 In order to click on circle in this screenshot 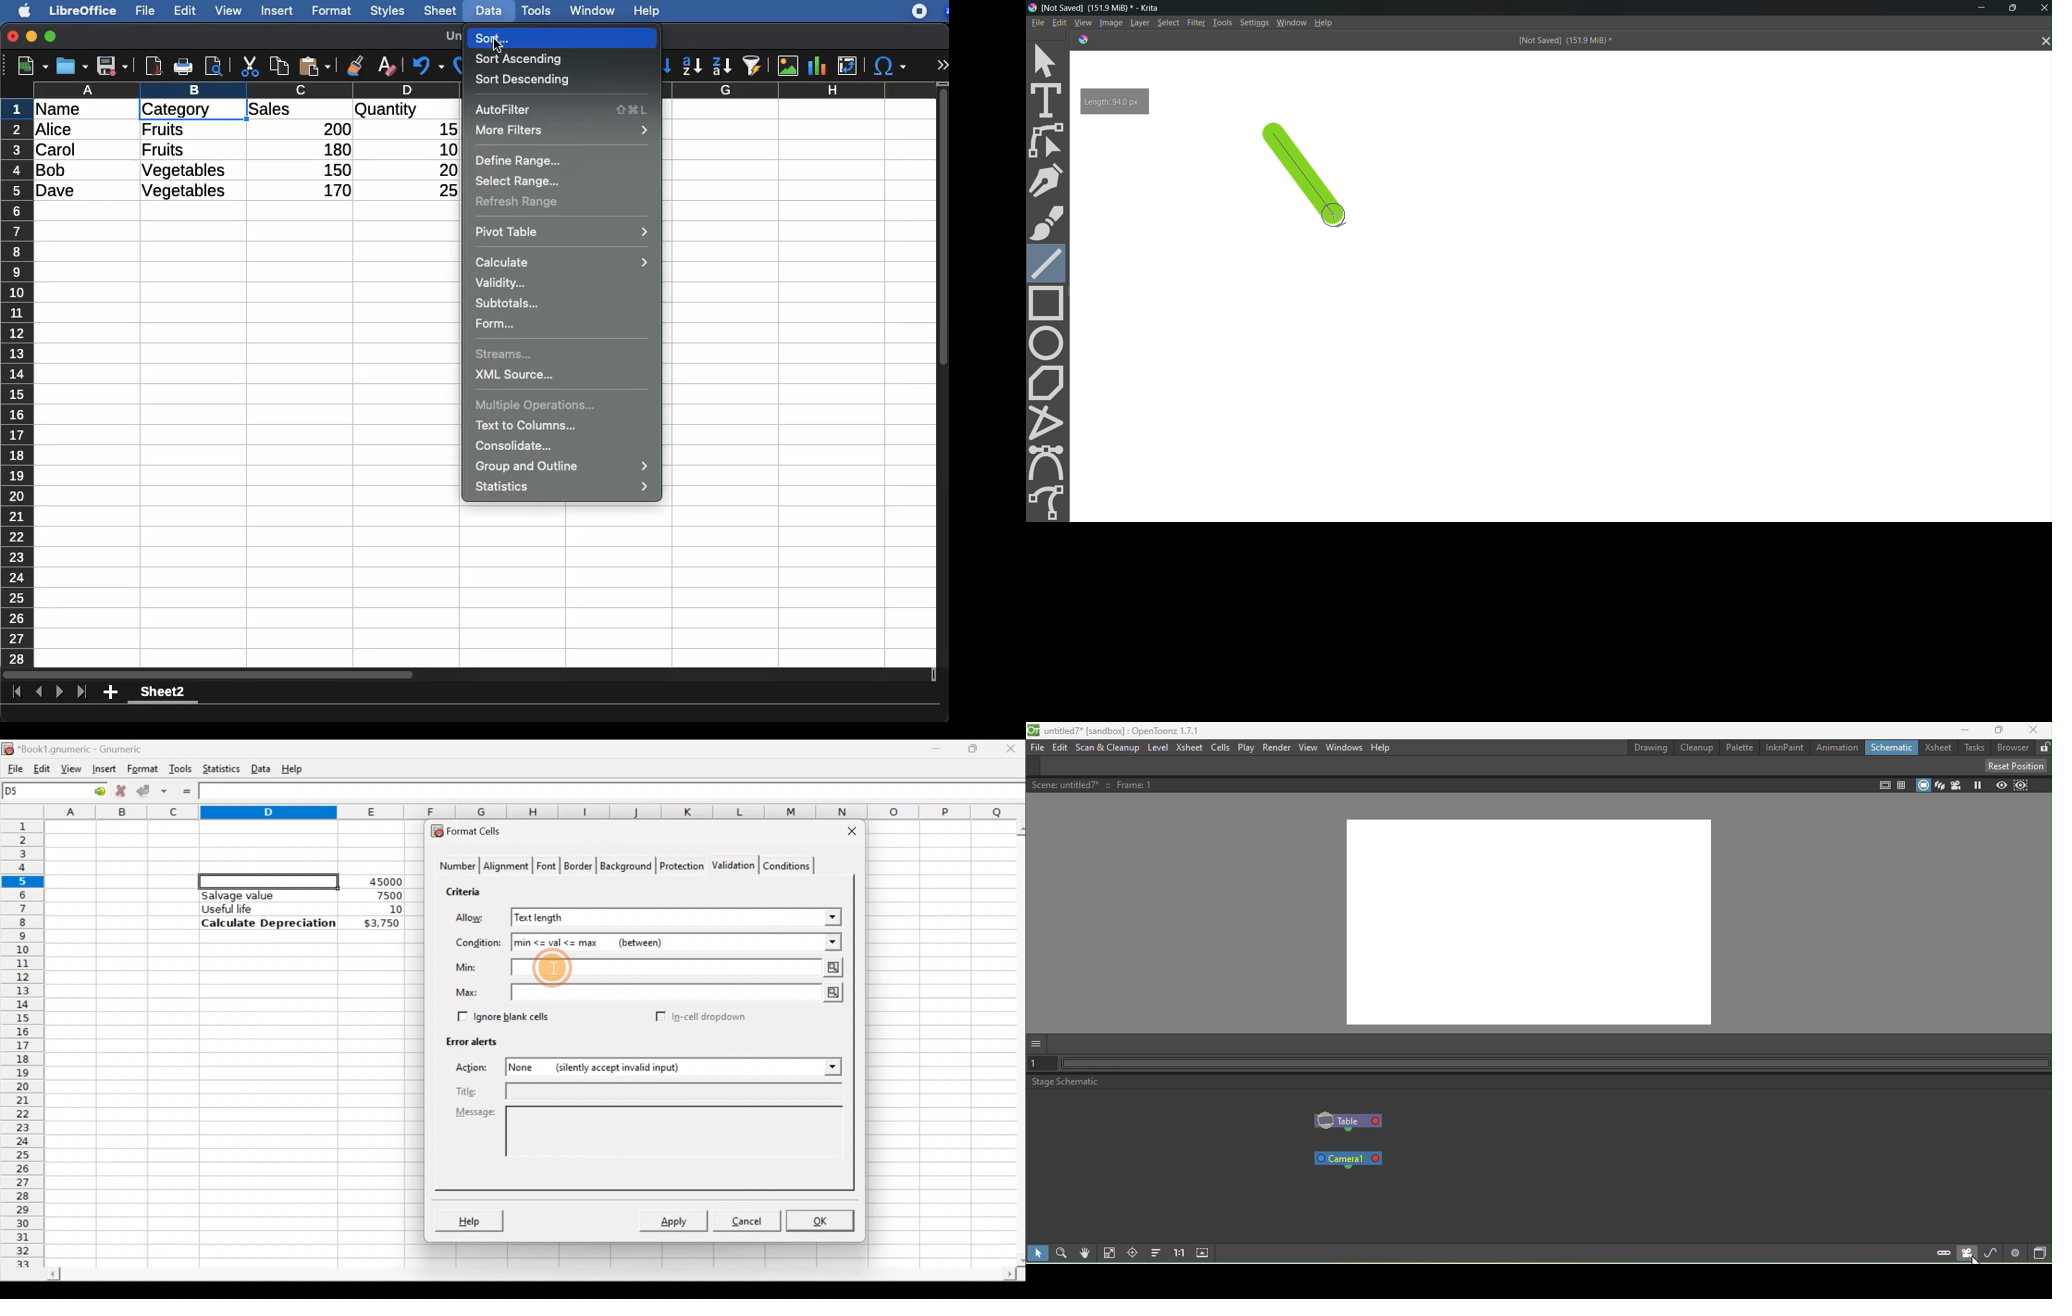, I will do `click(1048, 343)`.